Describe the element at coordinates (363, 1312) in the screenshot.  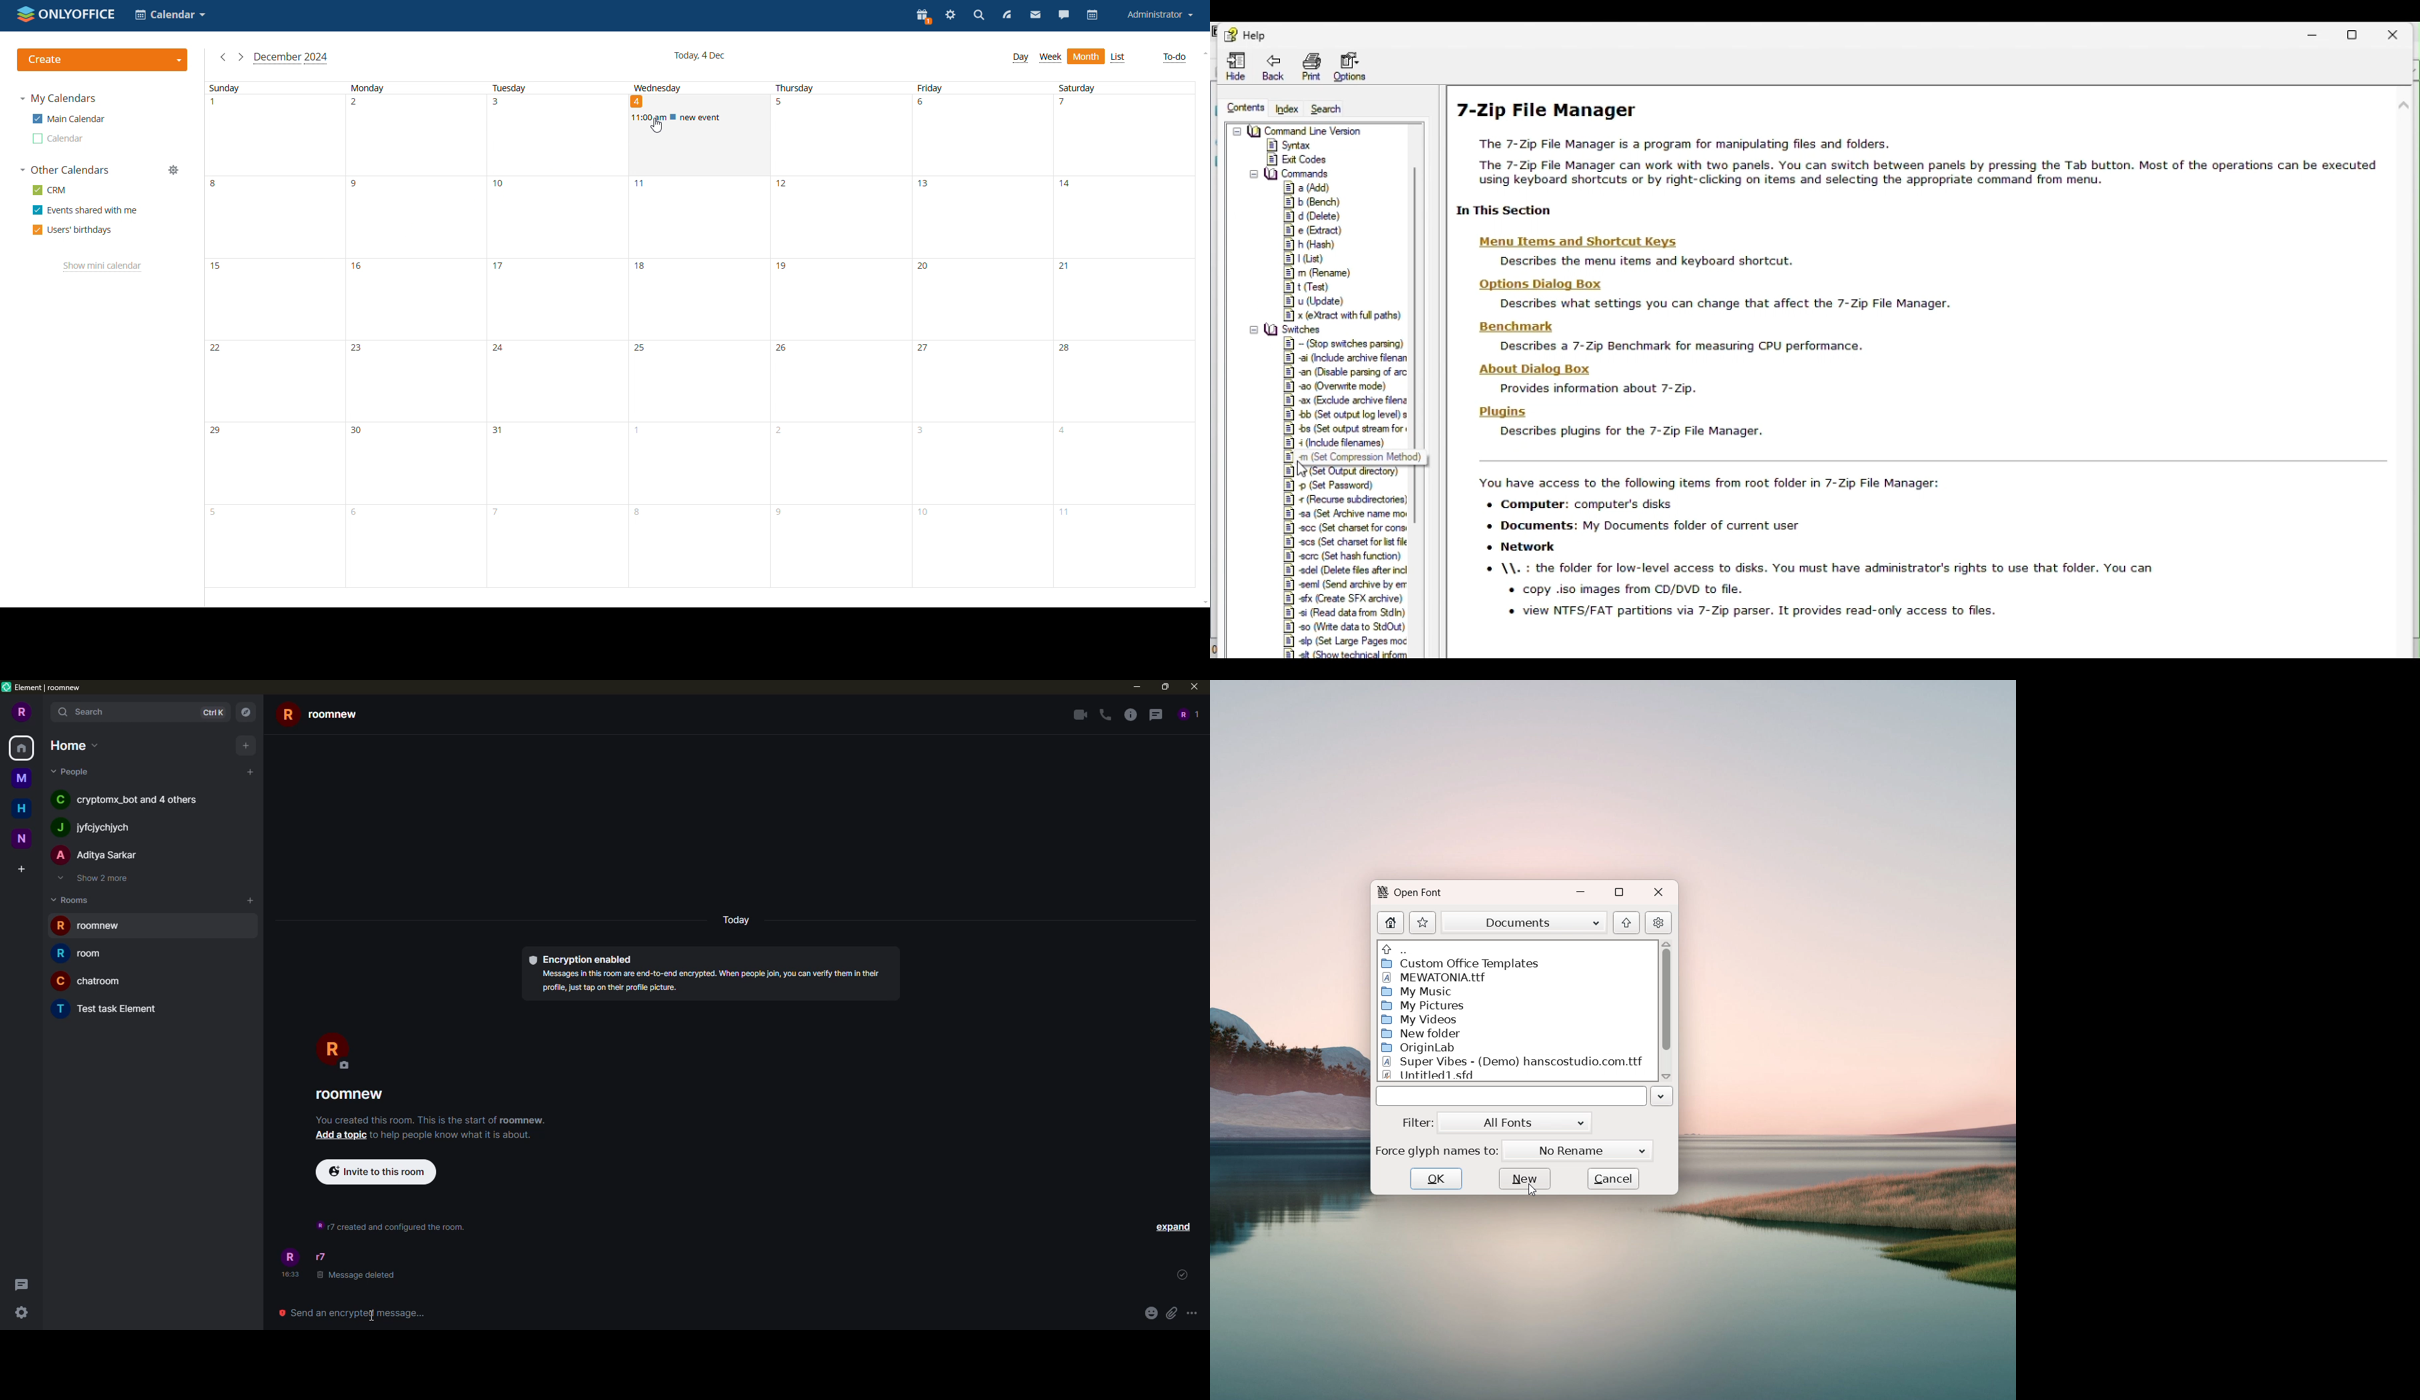
I see `send encrypted message` at that location.